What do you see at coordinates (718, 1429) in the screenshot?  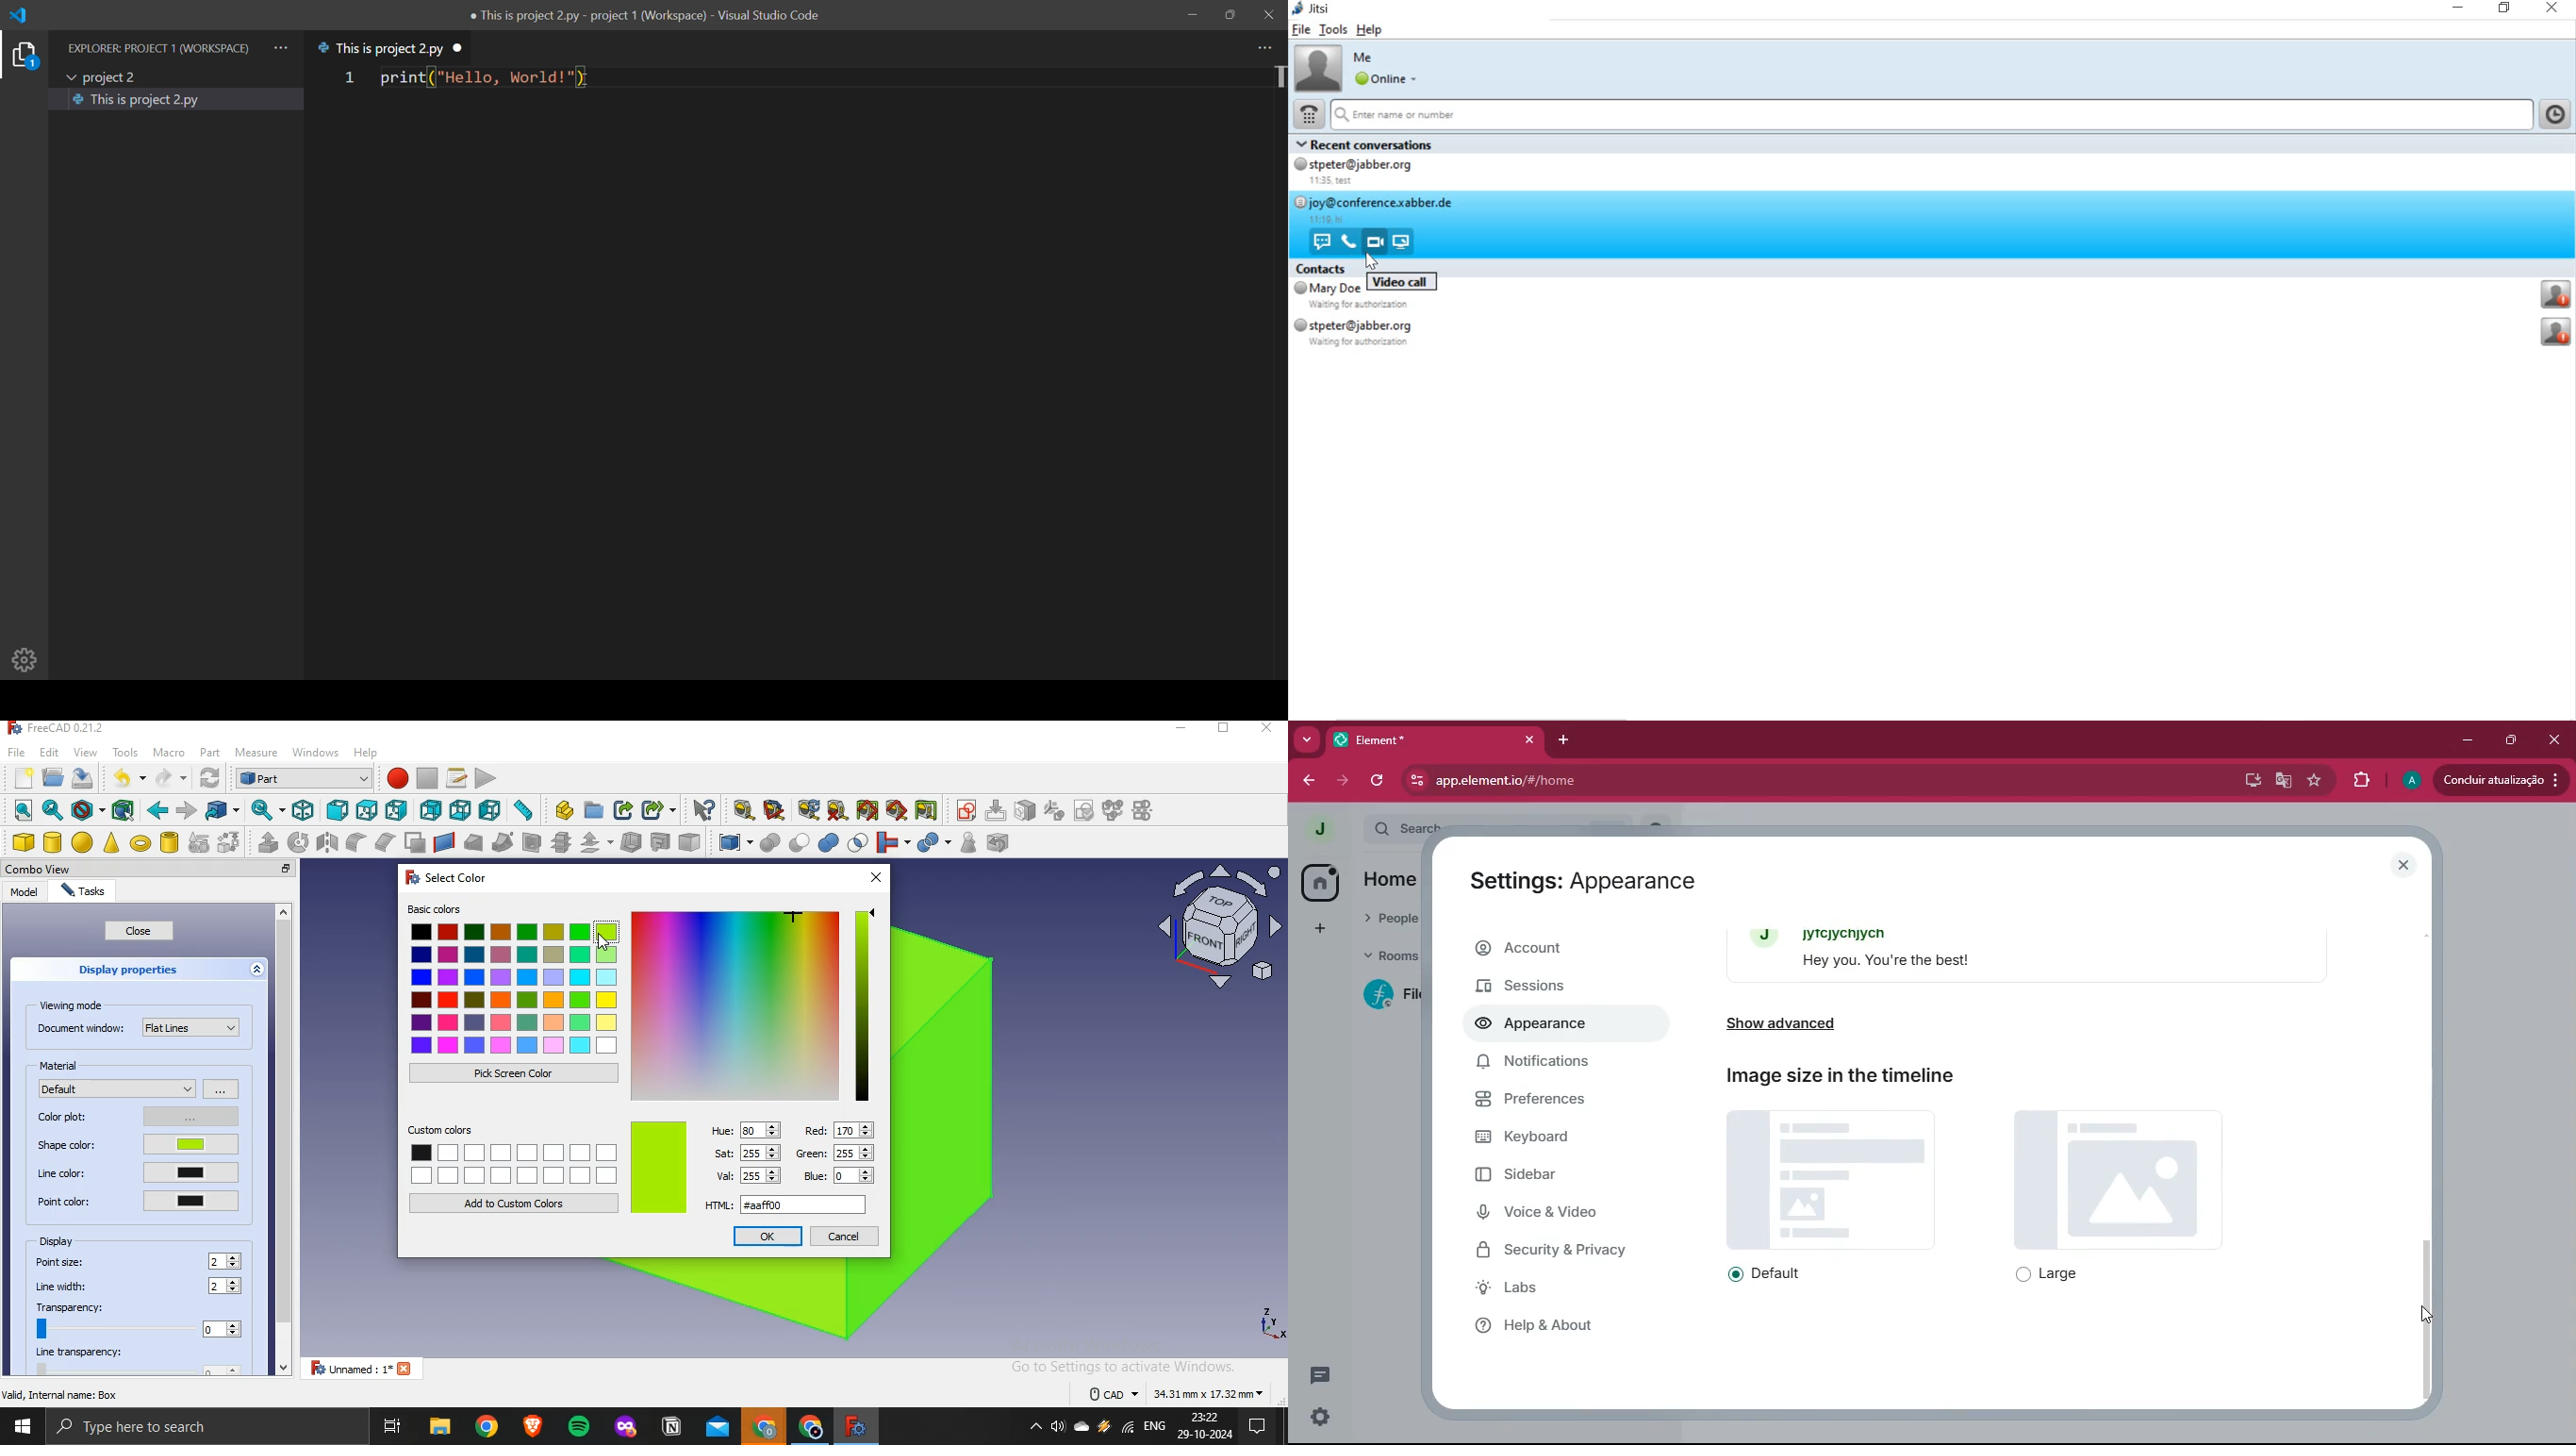 I see `outlook` at bounding box center [718, 1429].